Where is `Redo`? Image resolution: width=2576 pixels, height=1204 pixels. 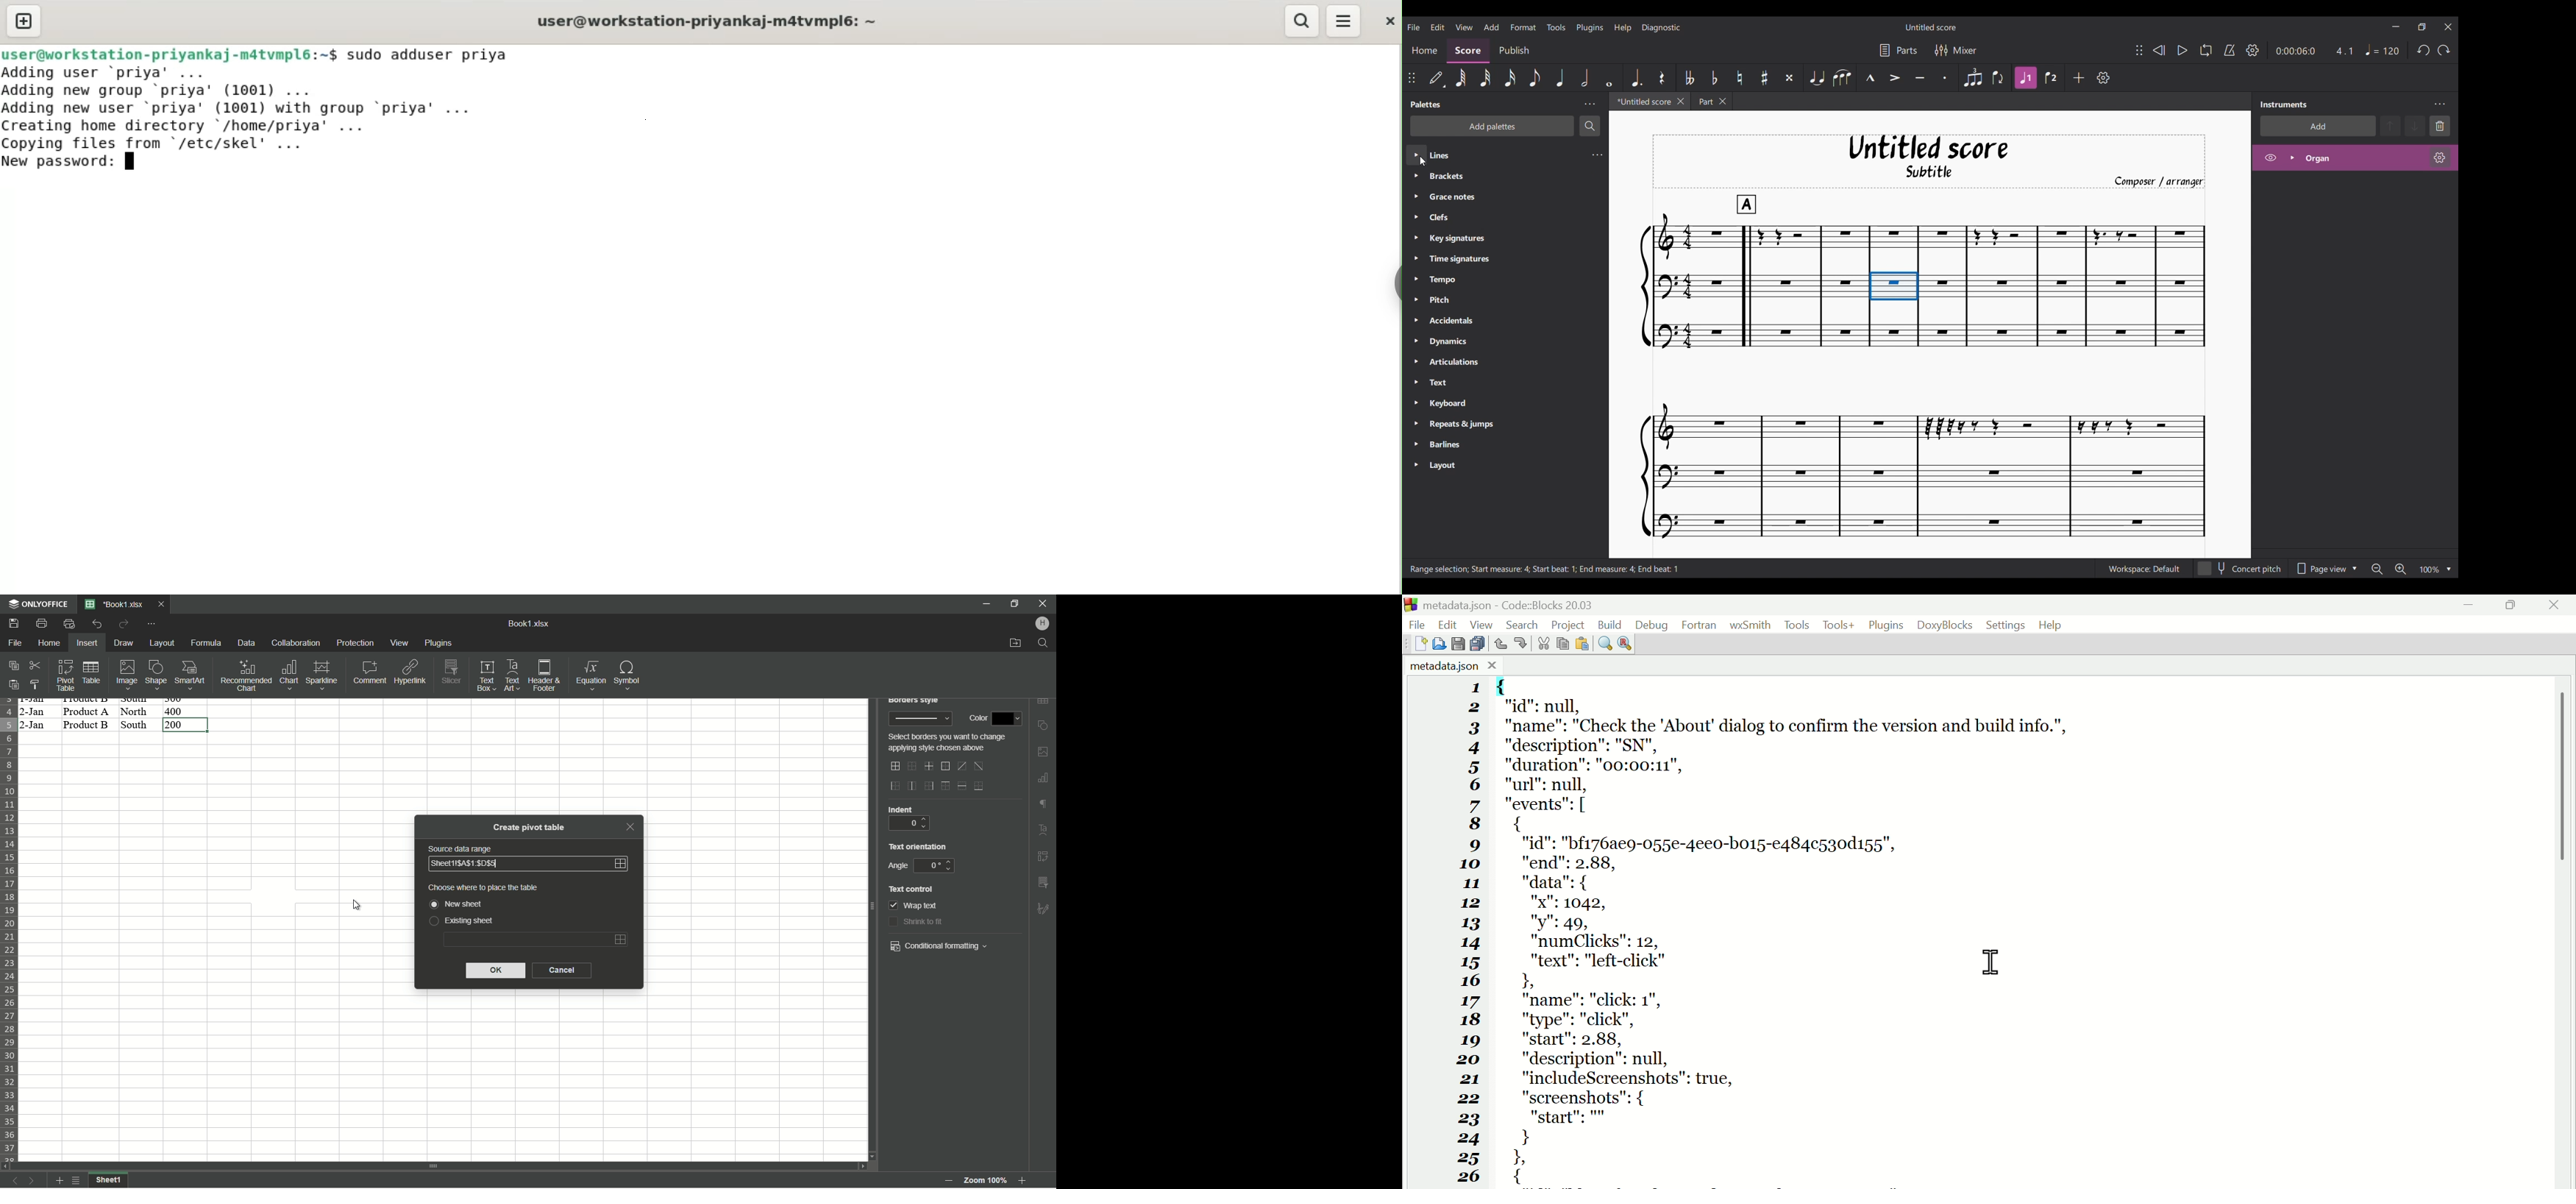 Redo is located at coordinates (2444, 50).